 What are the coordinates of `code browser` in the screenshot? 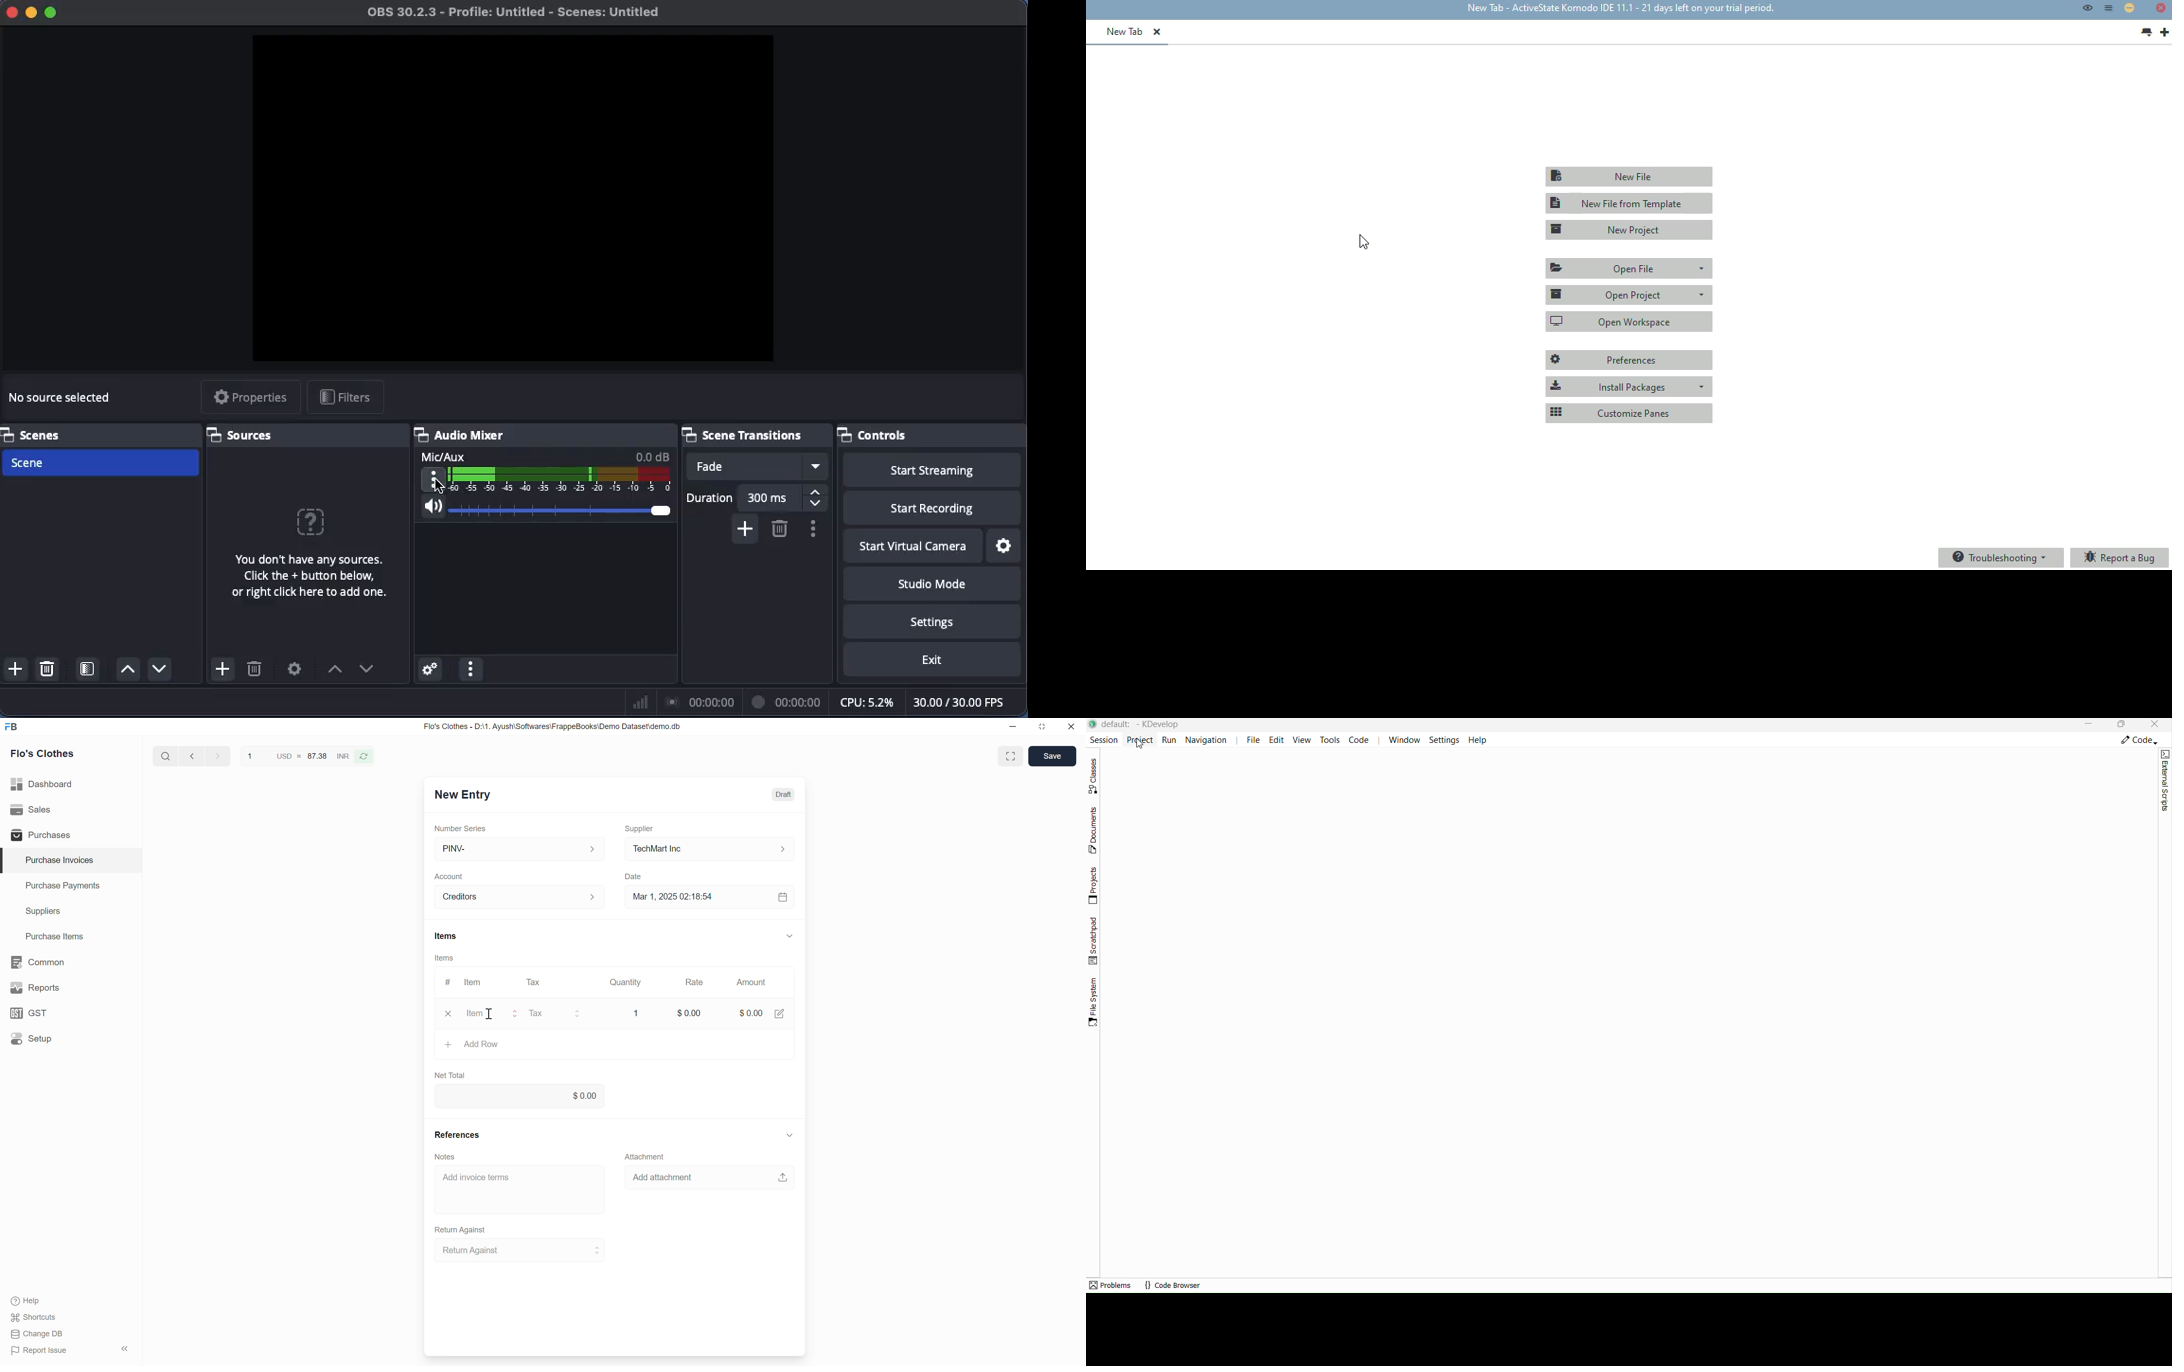 It's located at (1173, 1285).